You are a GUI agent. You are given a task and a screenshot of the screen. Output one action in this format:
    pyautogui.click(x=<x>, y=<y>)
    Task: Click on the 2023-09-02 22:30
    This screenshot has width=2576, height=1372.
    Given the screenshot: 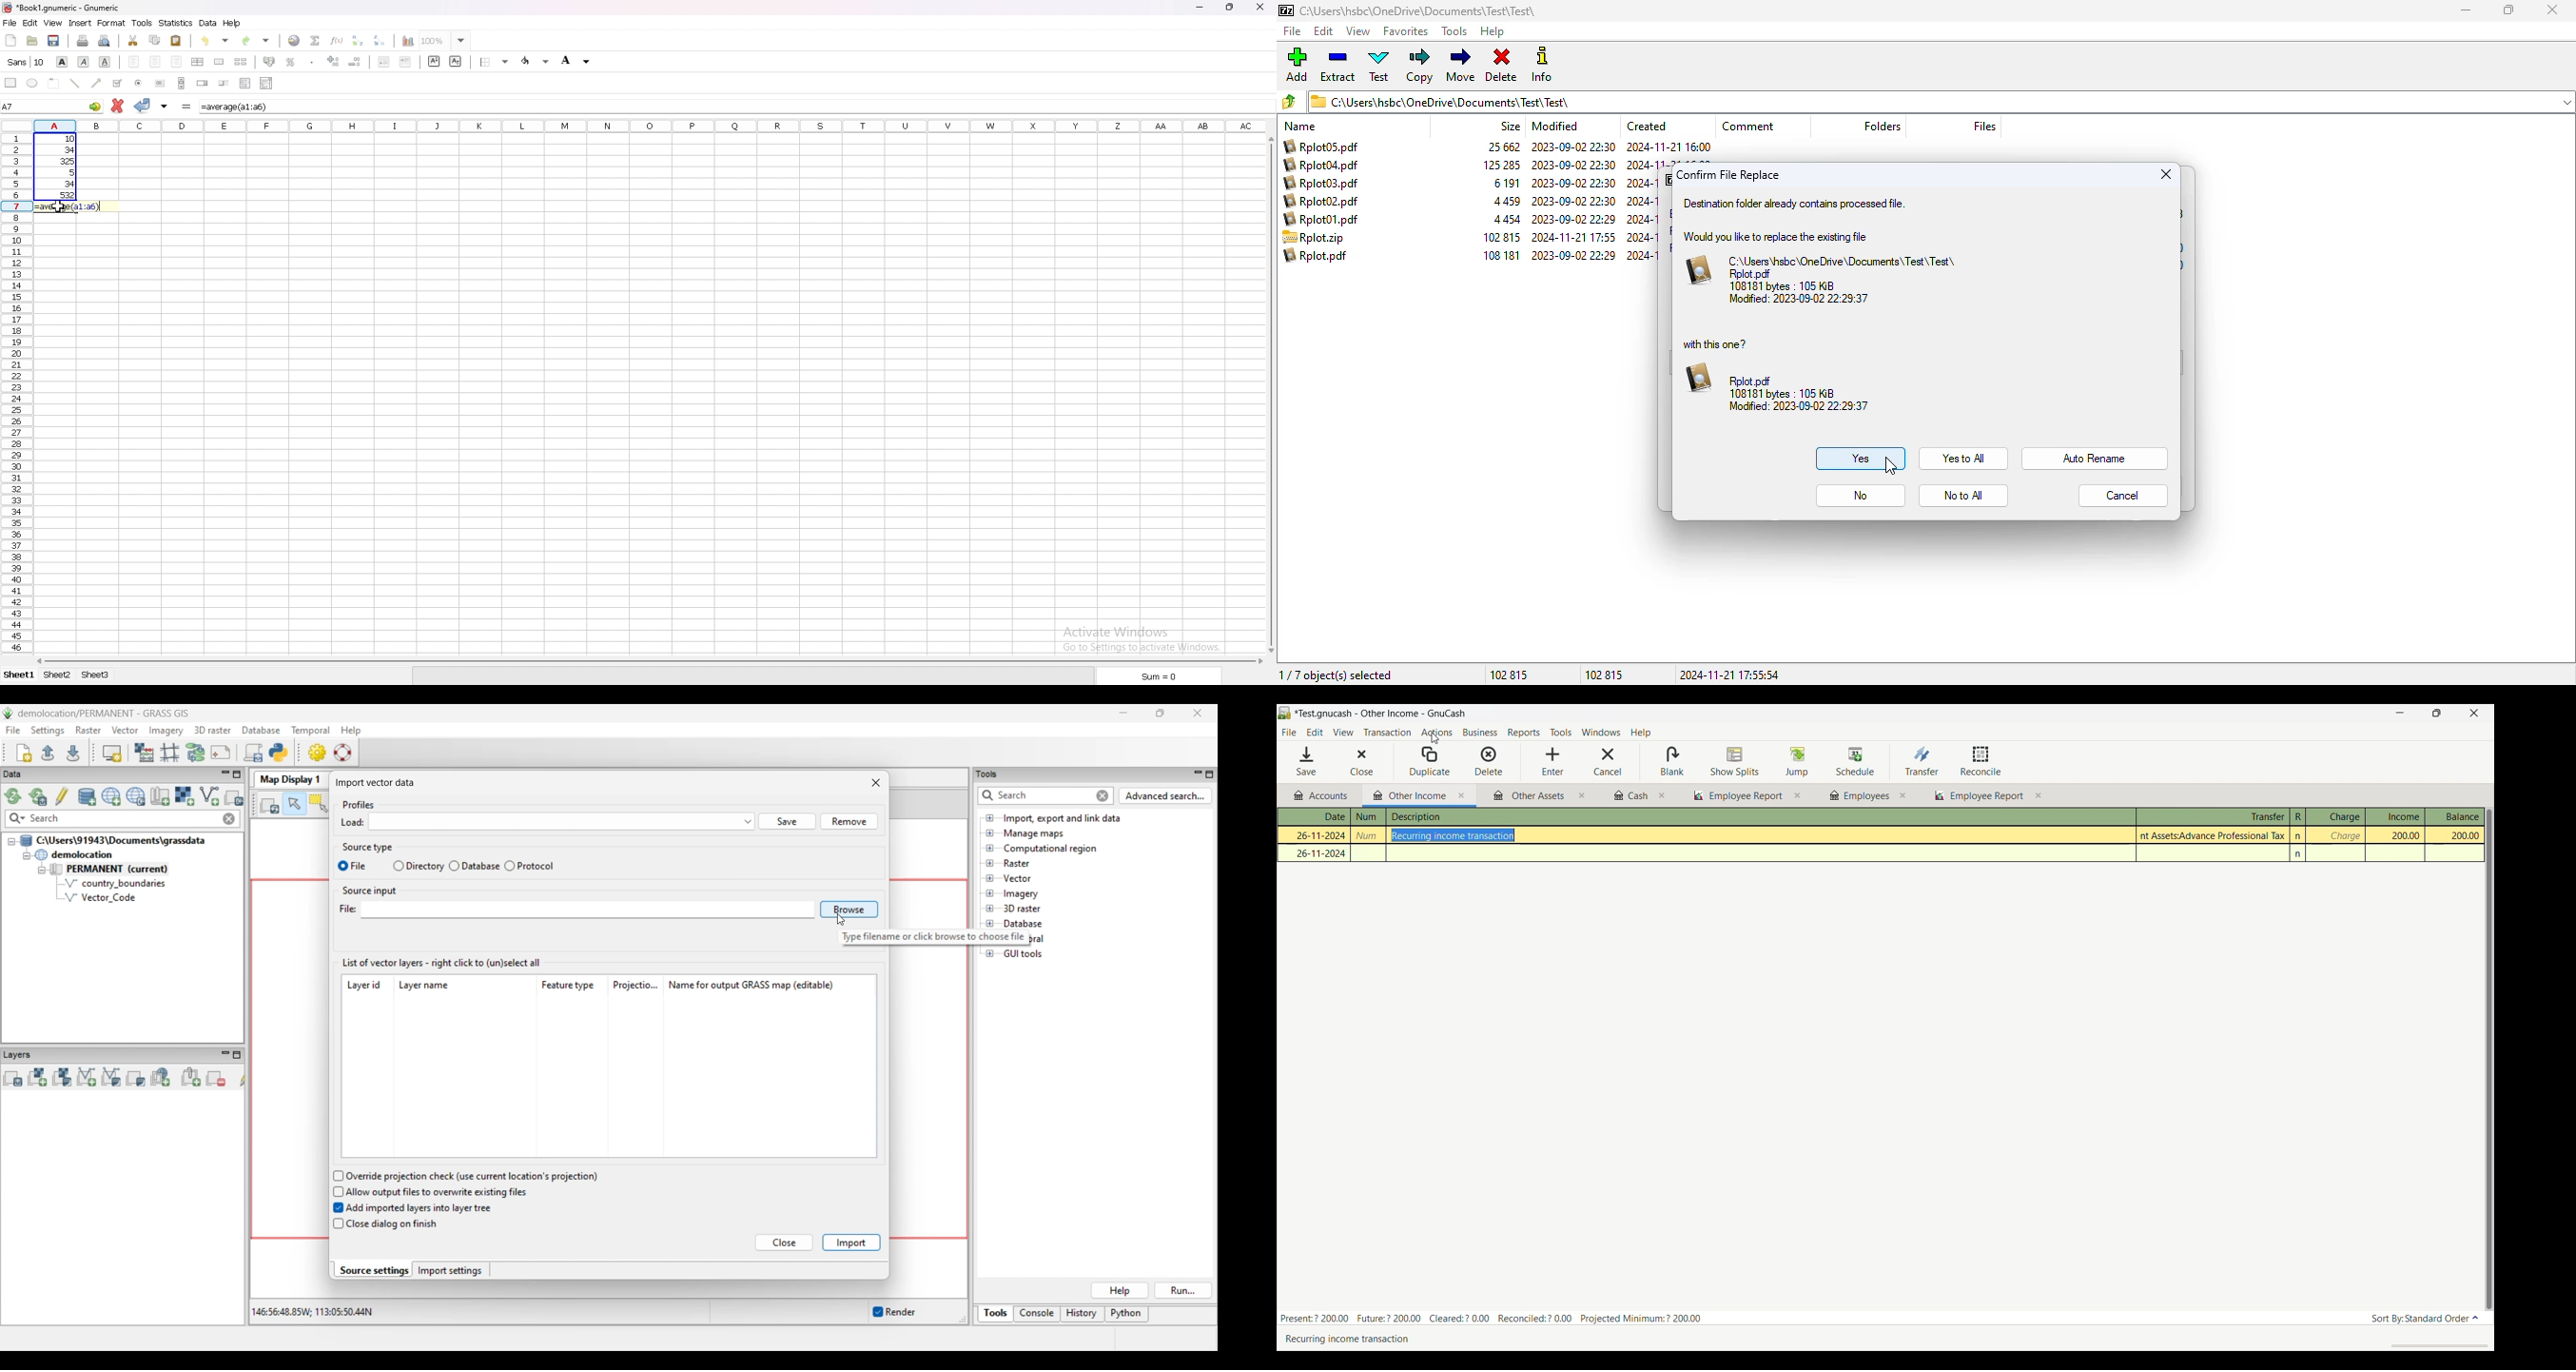 What is the action you would take?
    pyautogui.click(x=1572, y=202)
    